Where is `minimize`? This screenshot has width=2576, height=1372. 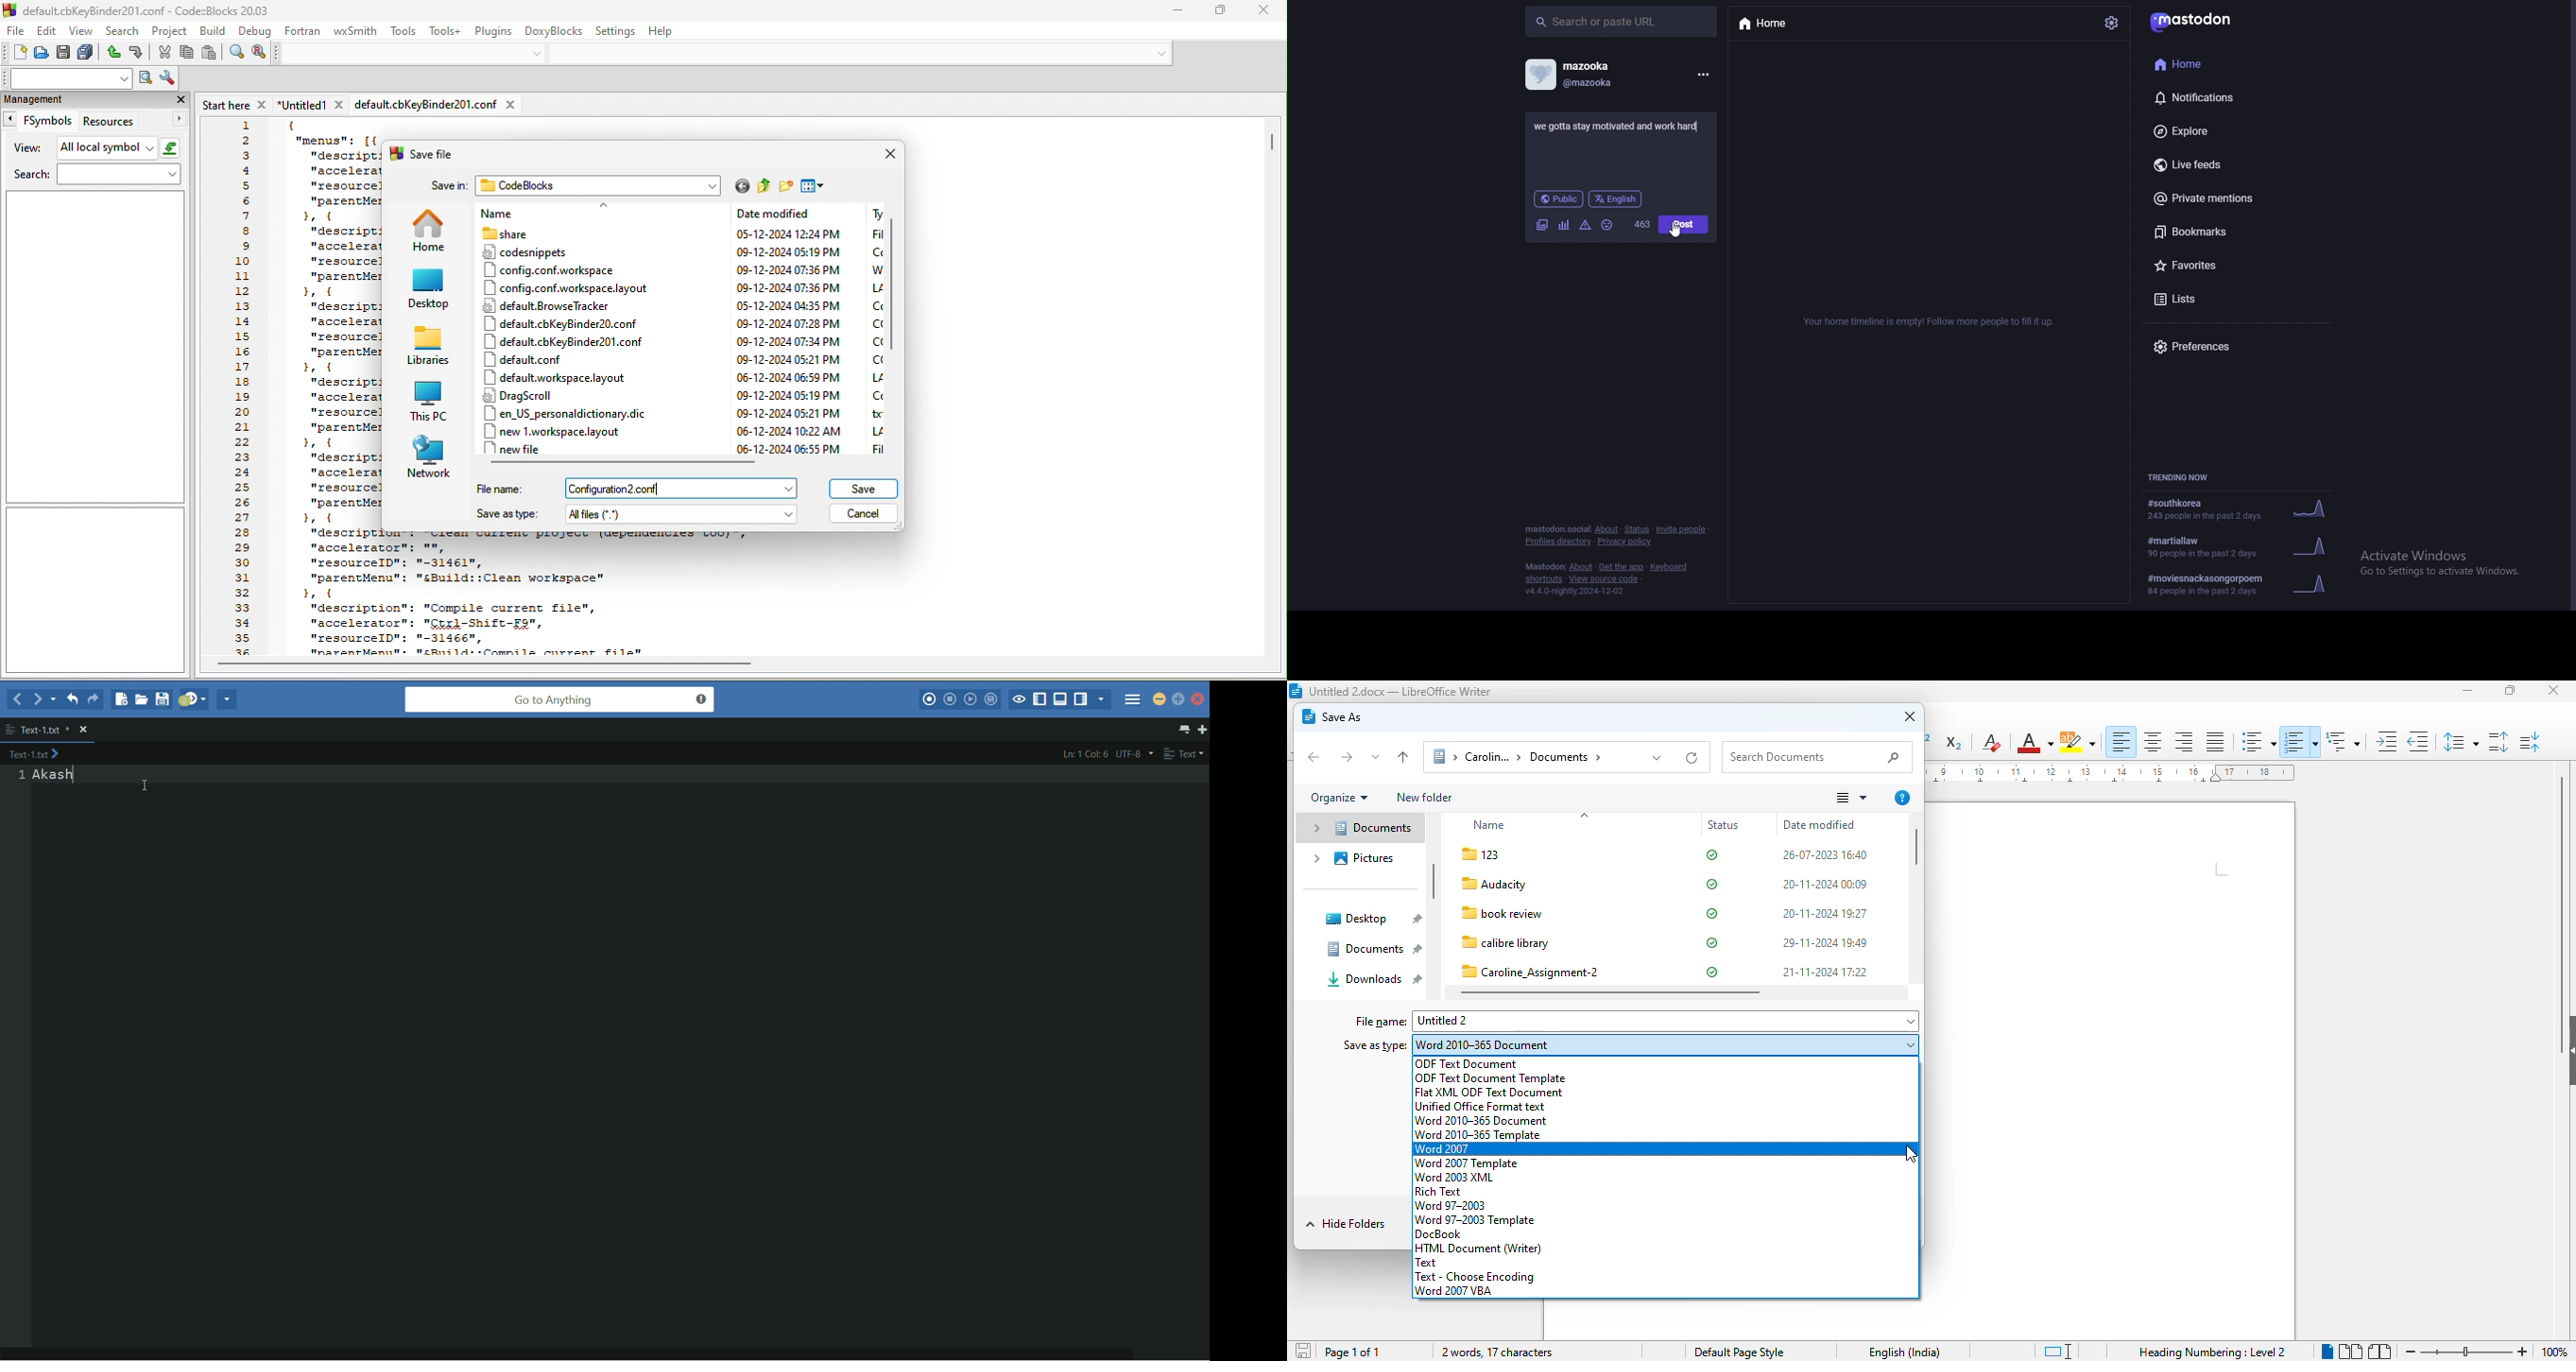
minimize is located at coordinates (2469, 691).